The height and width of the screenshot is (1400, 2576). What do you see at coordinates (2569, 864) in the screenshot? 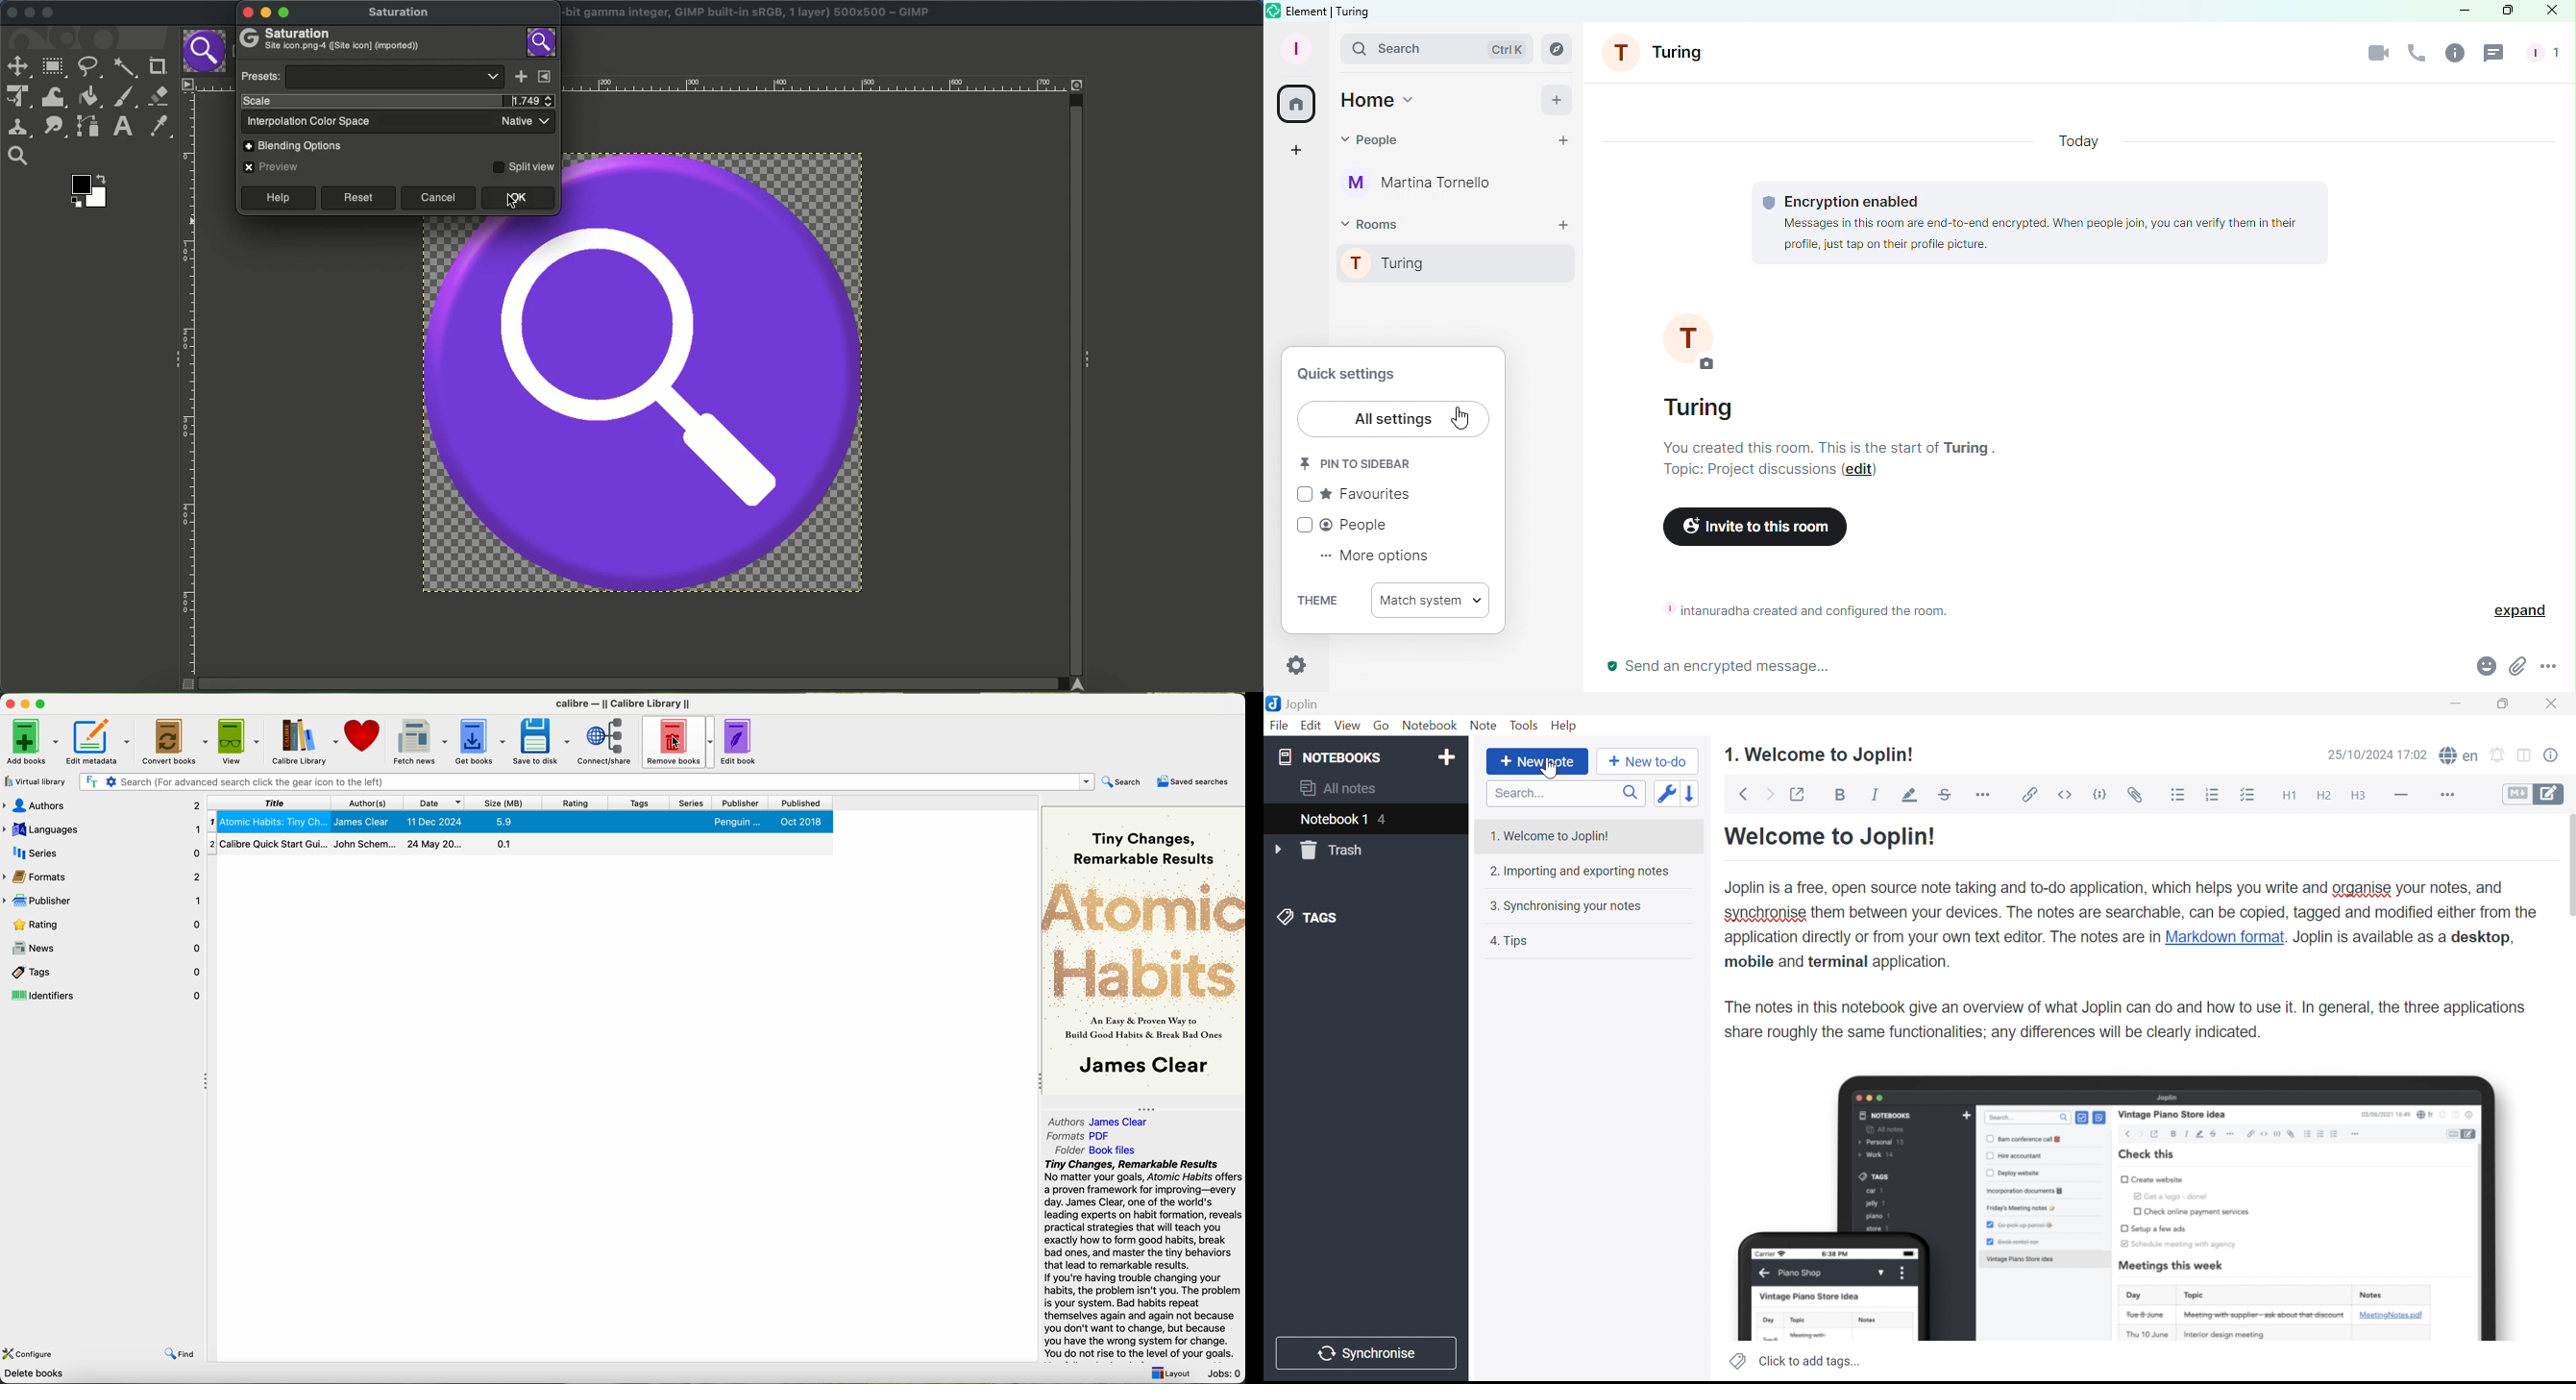
I see `scroll bar` at bounding box center [2569, 864].